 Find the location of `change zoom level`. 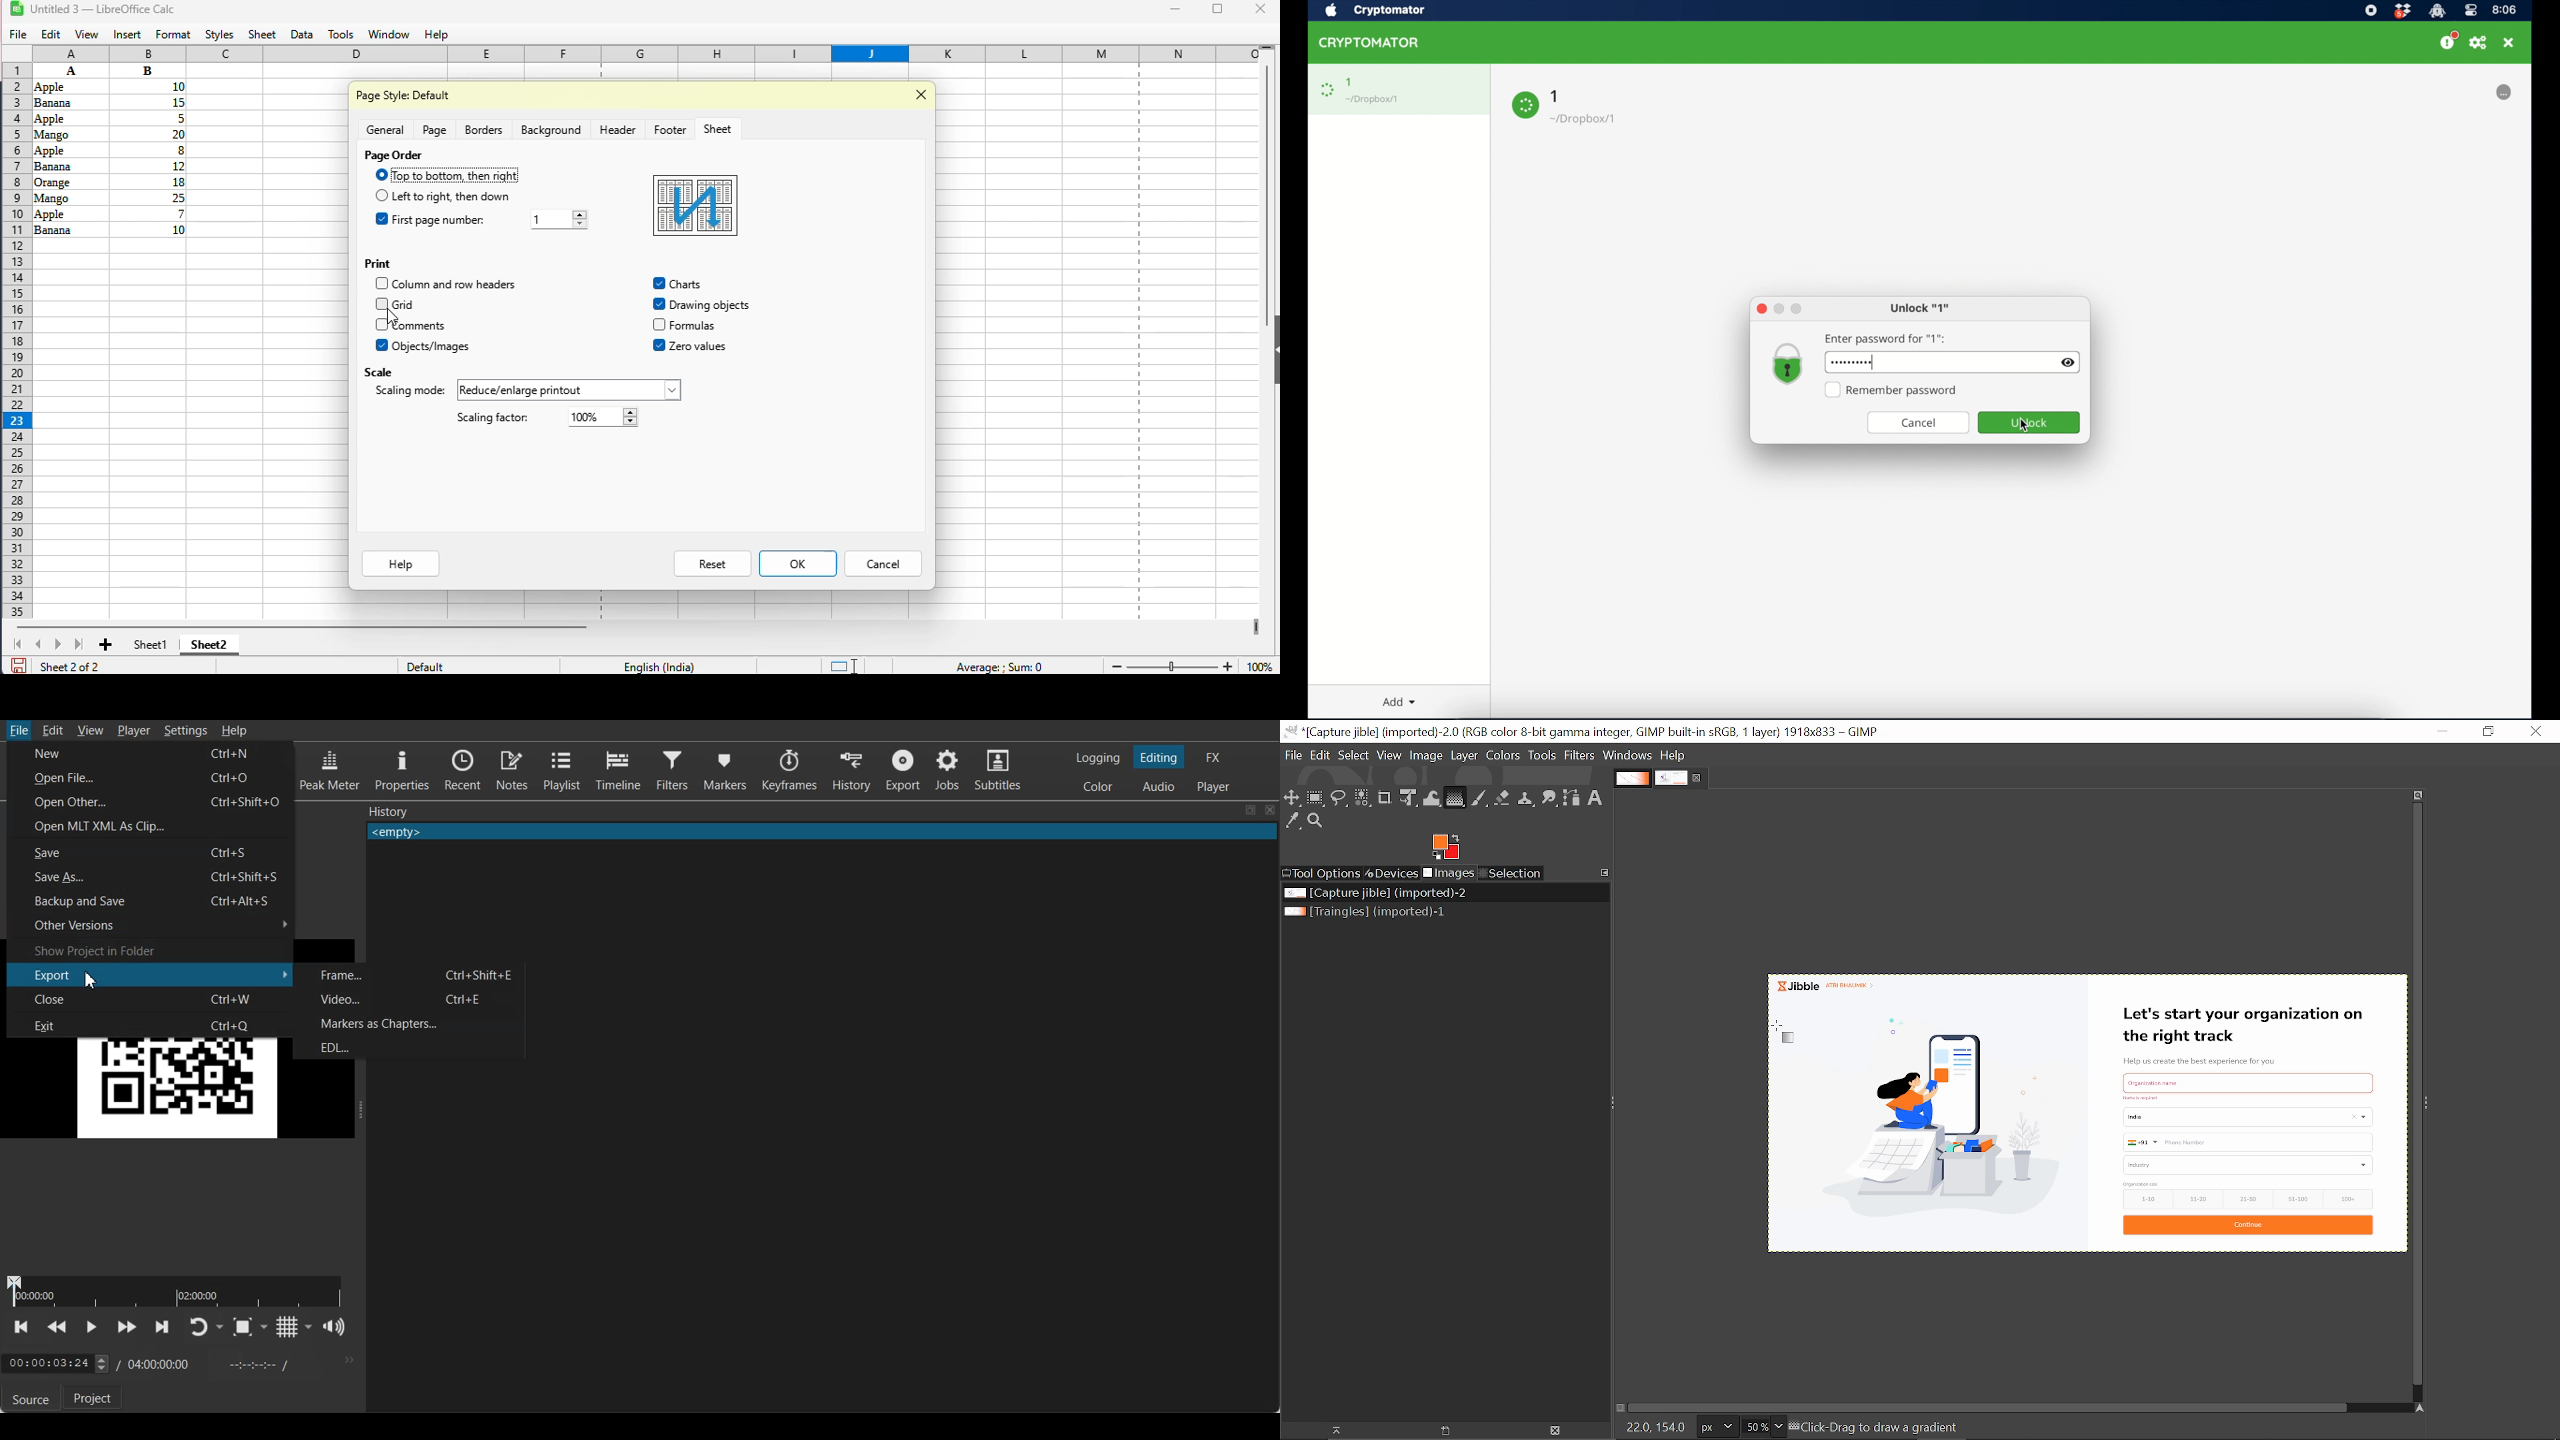

change zoom level is located at coordinates (1172, 665).